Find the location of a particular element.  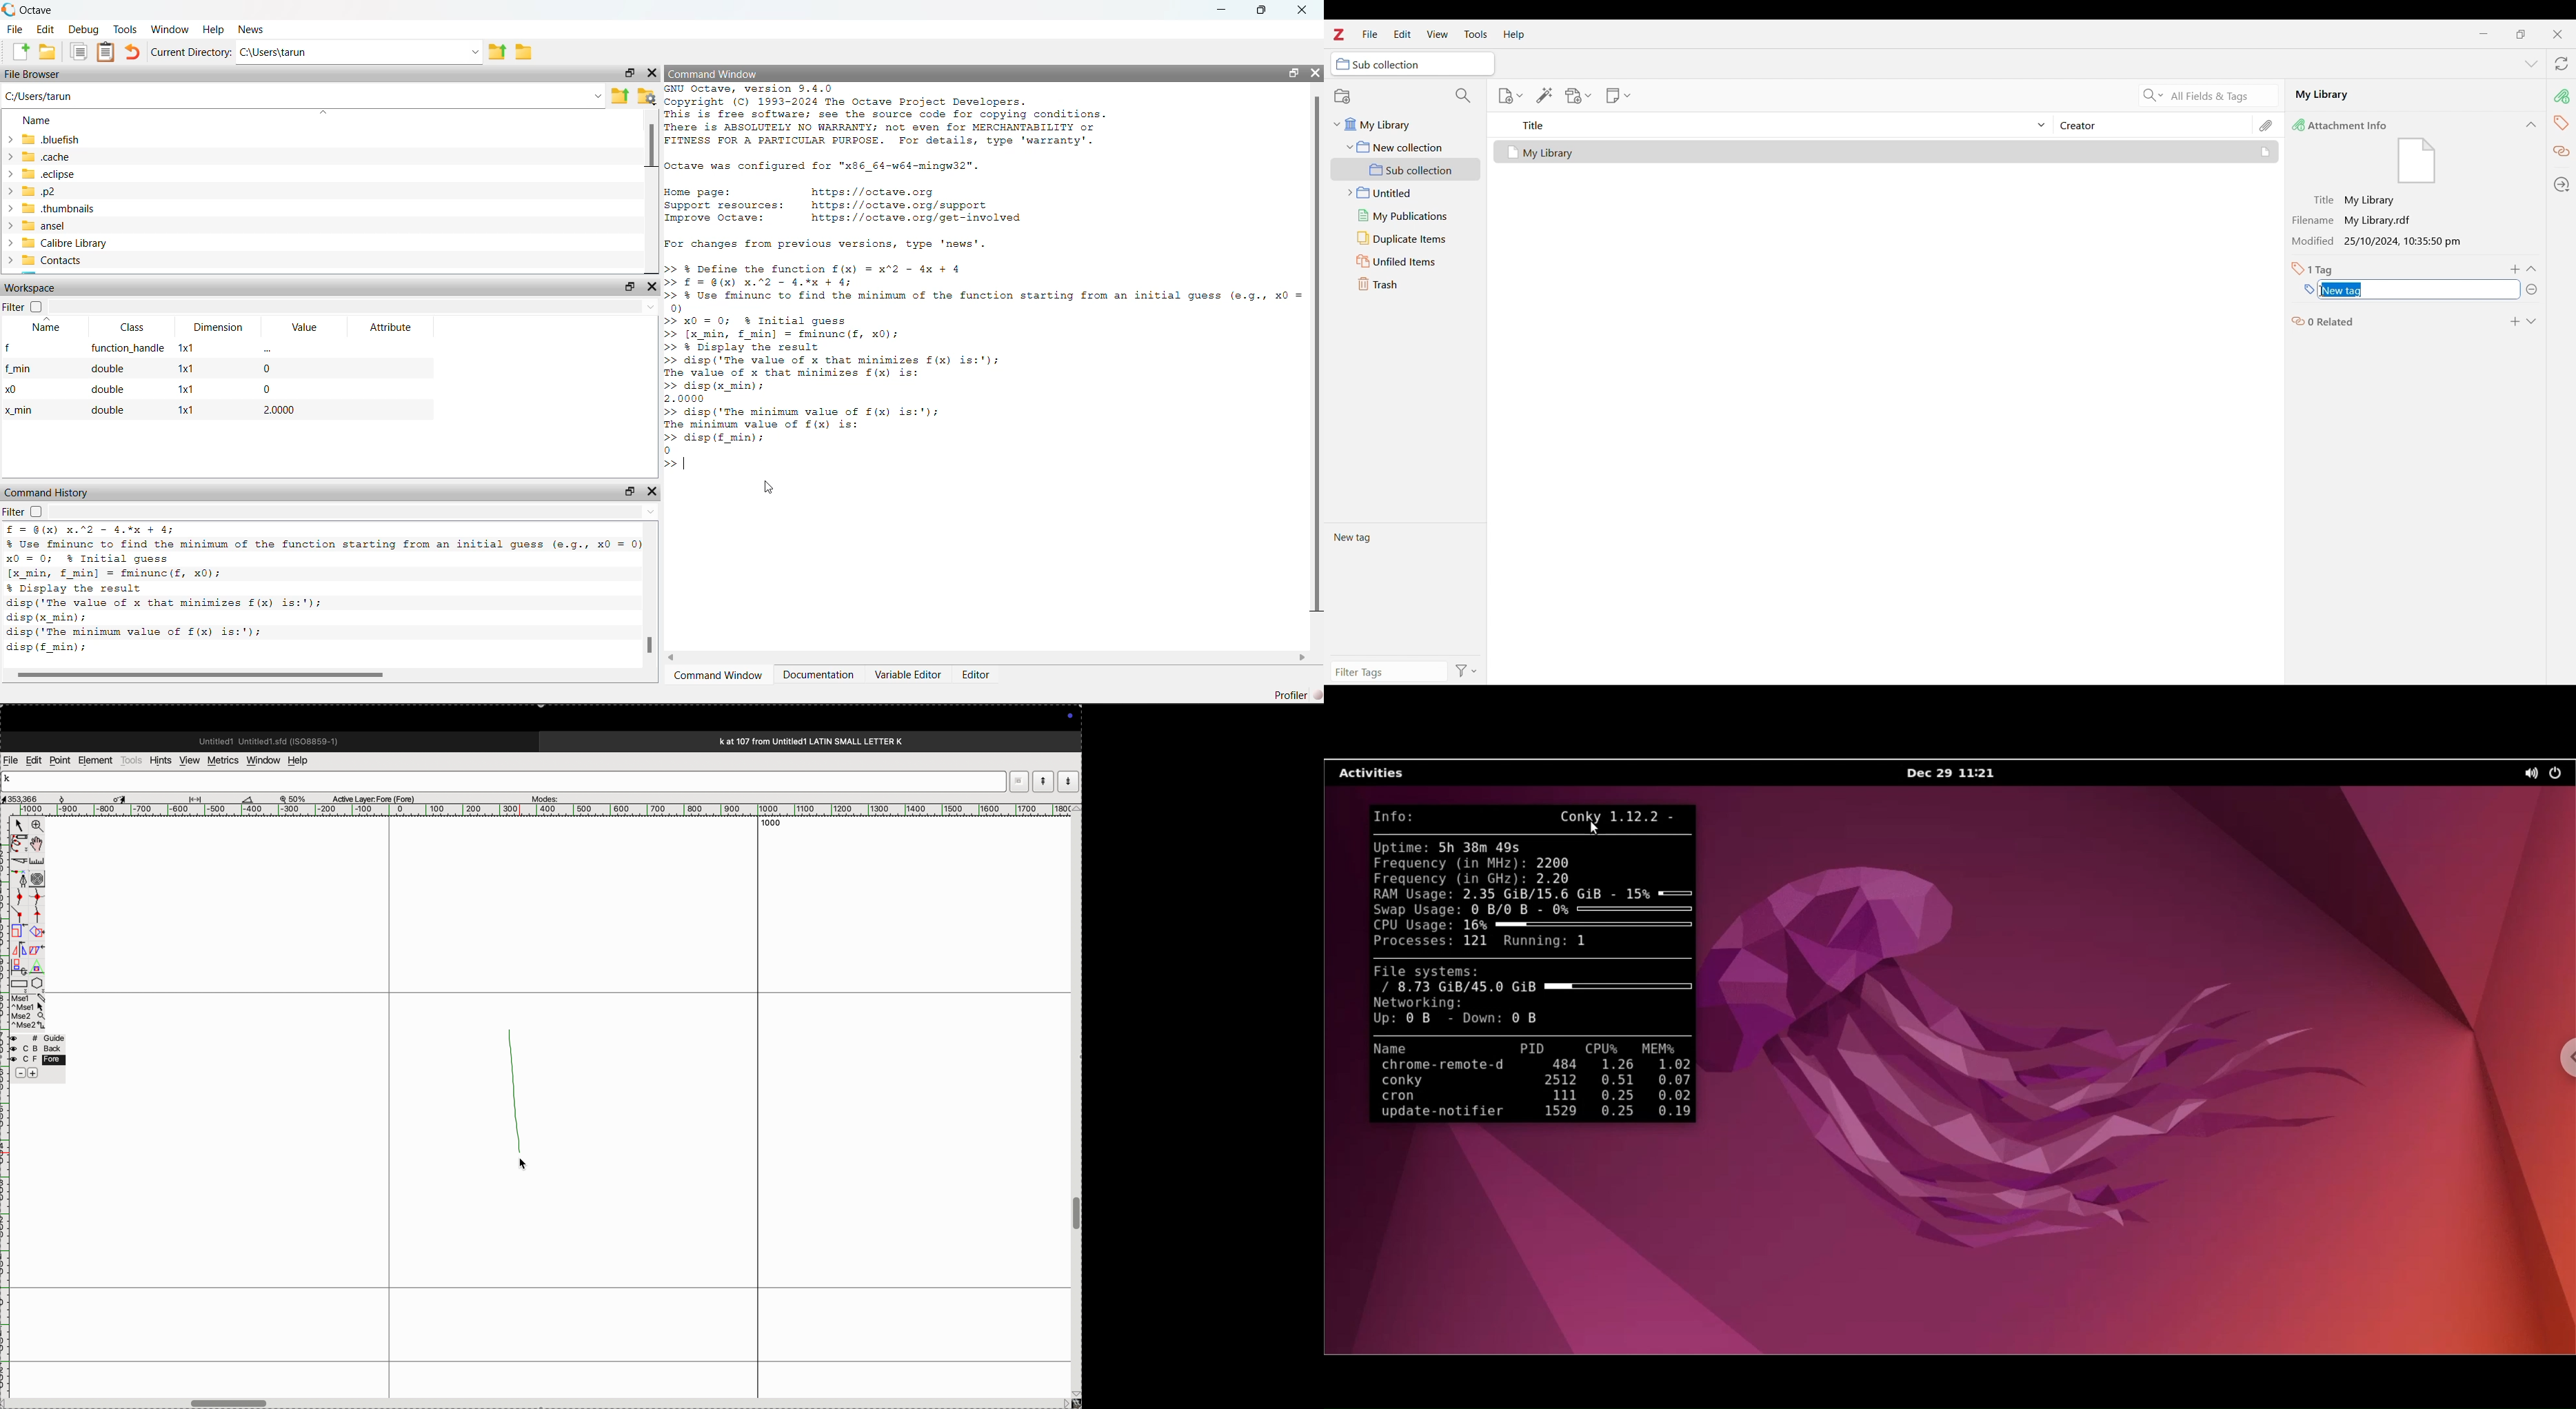

1000 is located at coordinates (766, 825).